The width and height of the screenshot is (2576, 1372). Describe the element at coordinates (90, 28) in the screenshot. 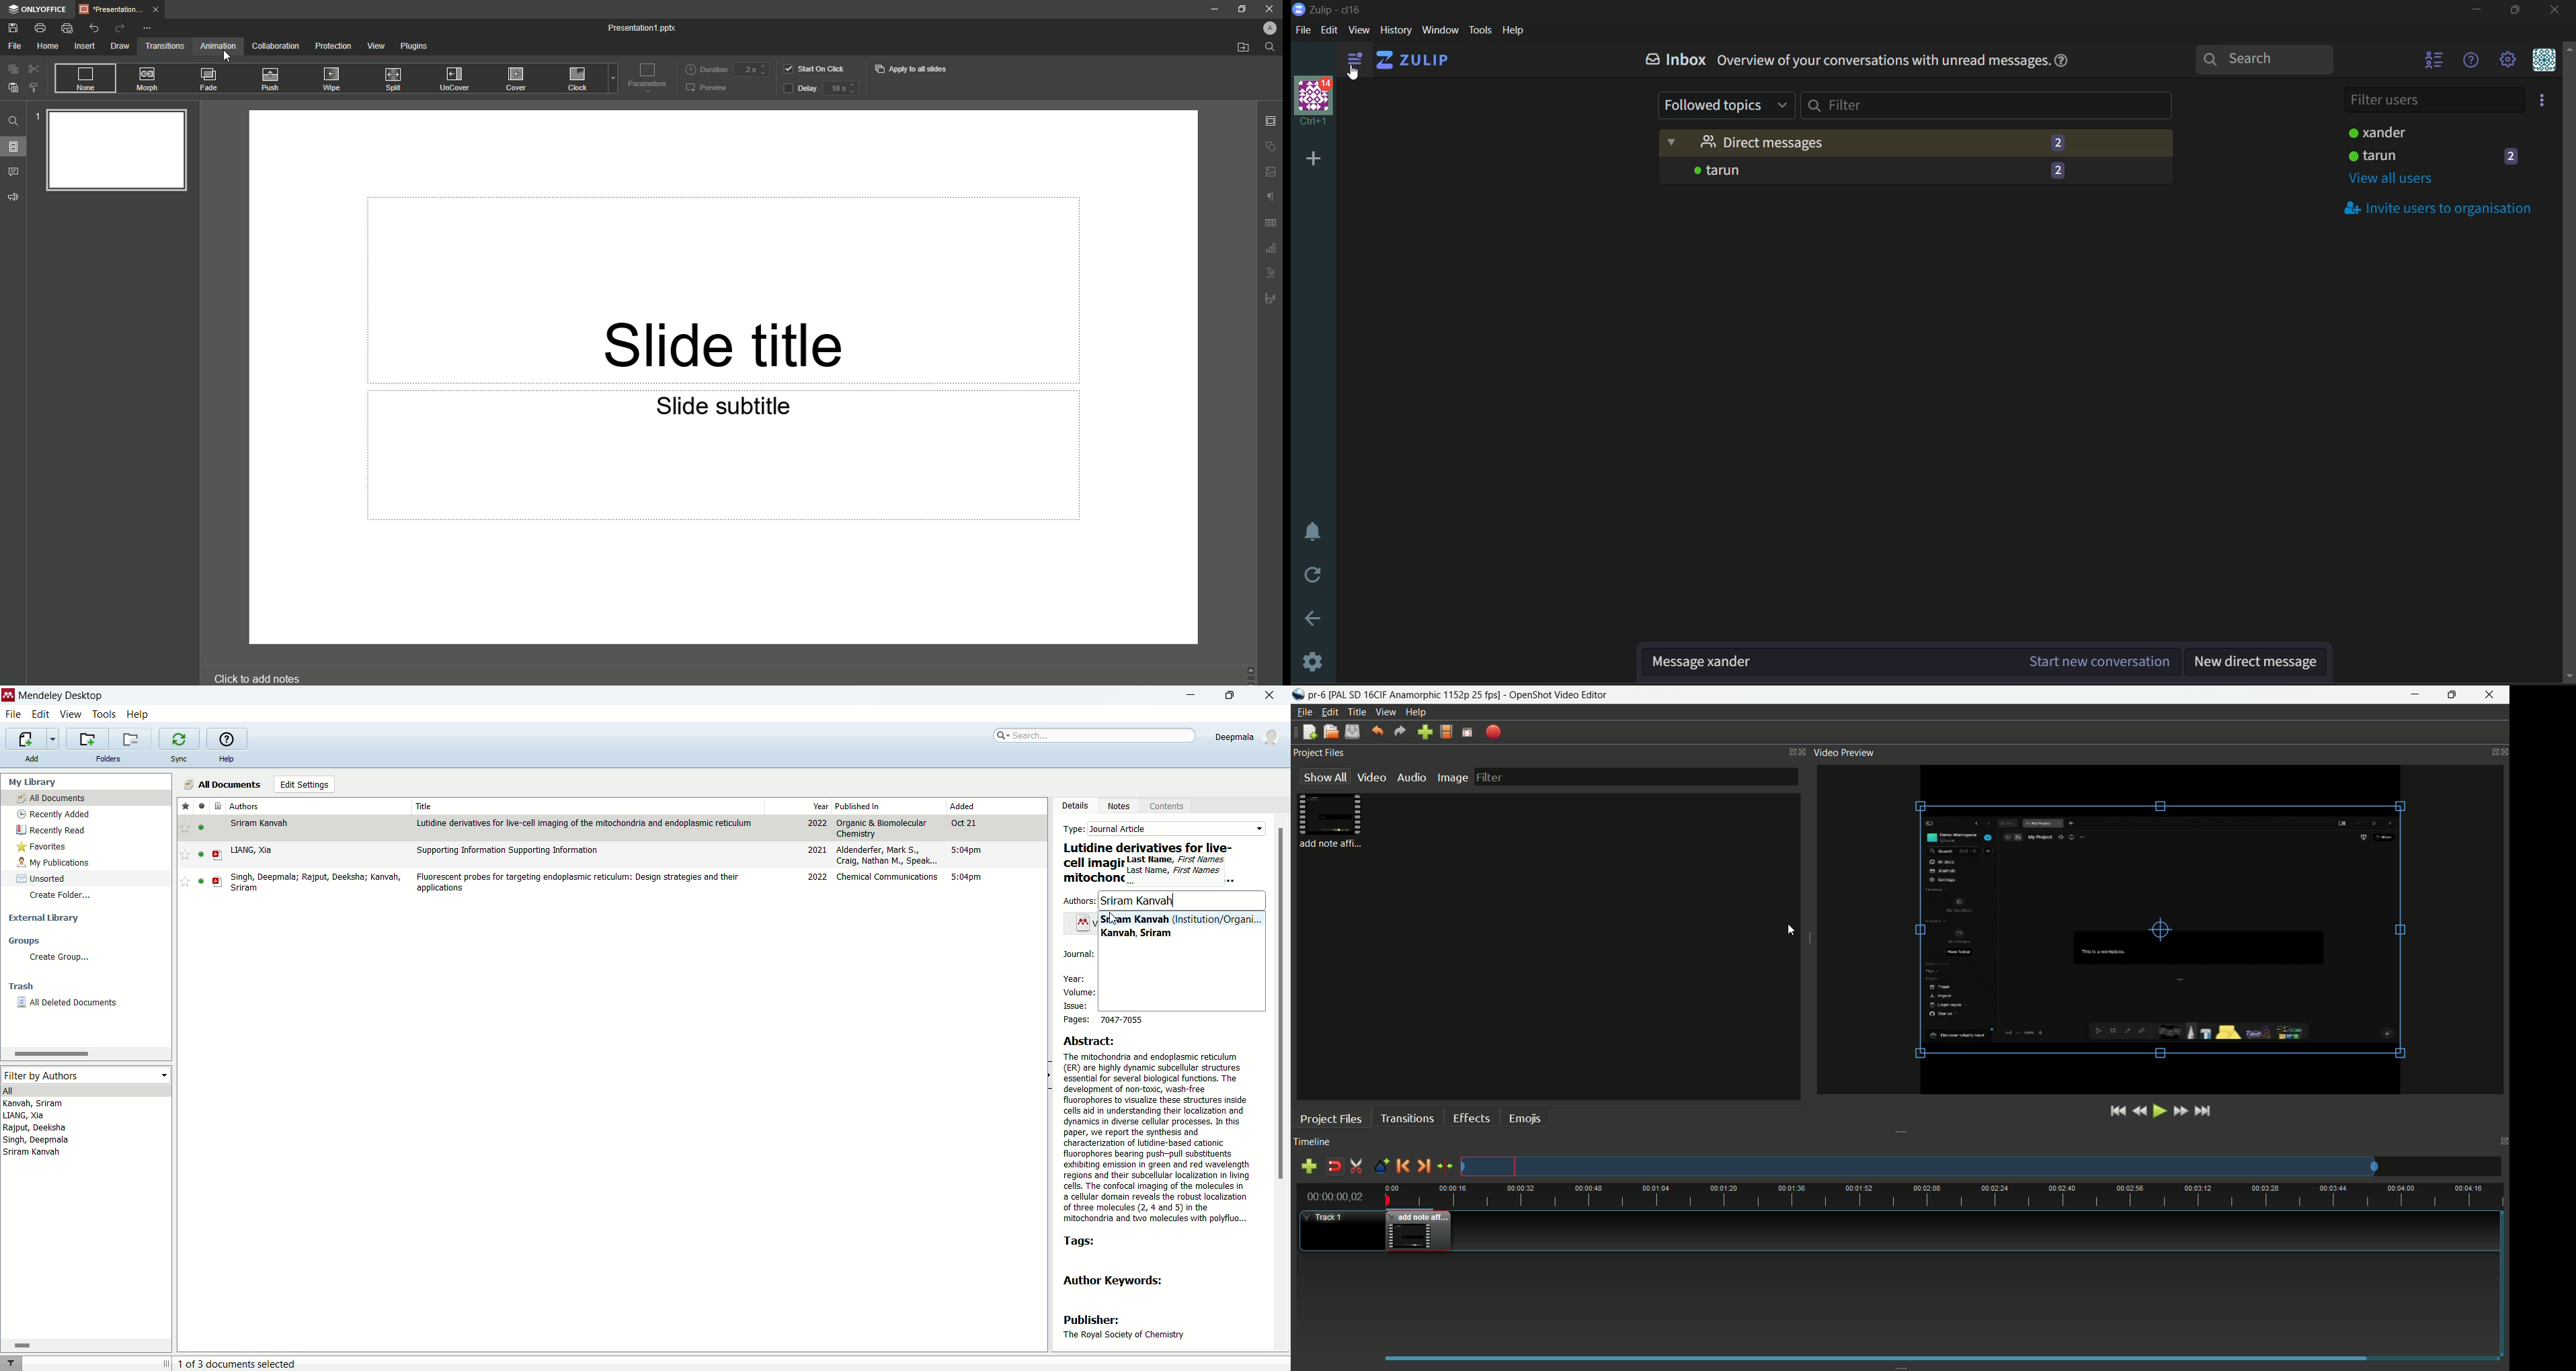

I see `Undo` at that location.